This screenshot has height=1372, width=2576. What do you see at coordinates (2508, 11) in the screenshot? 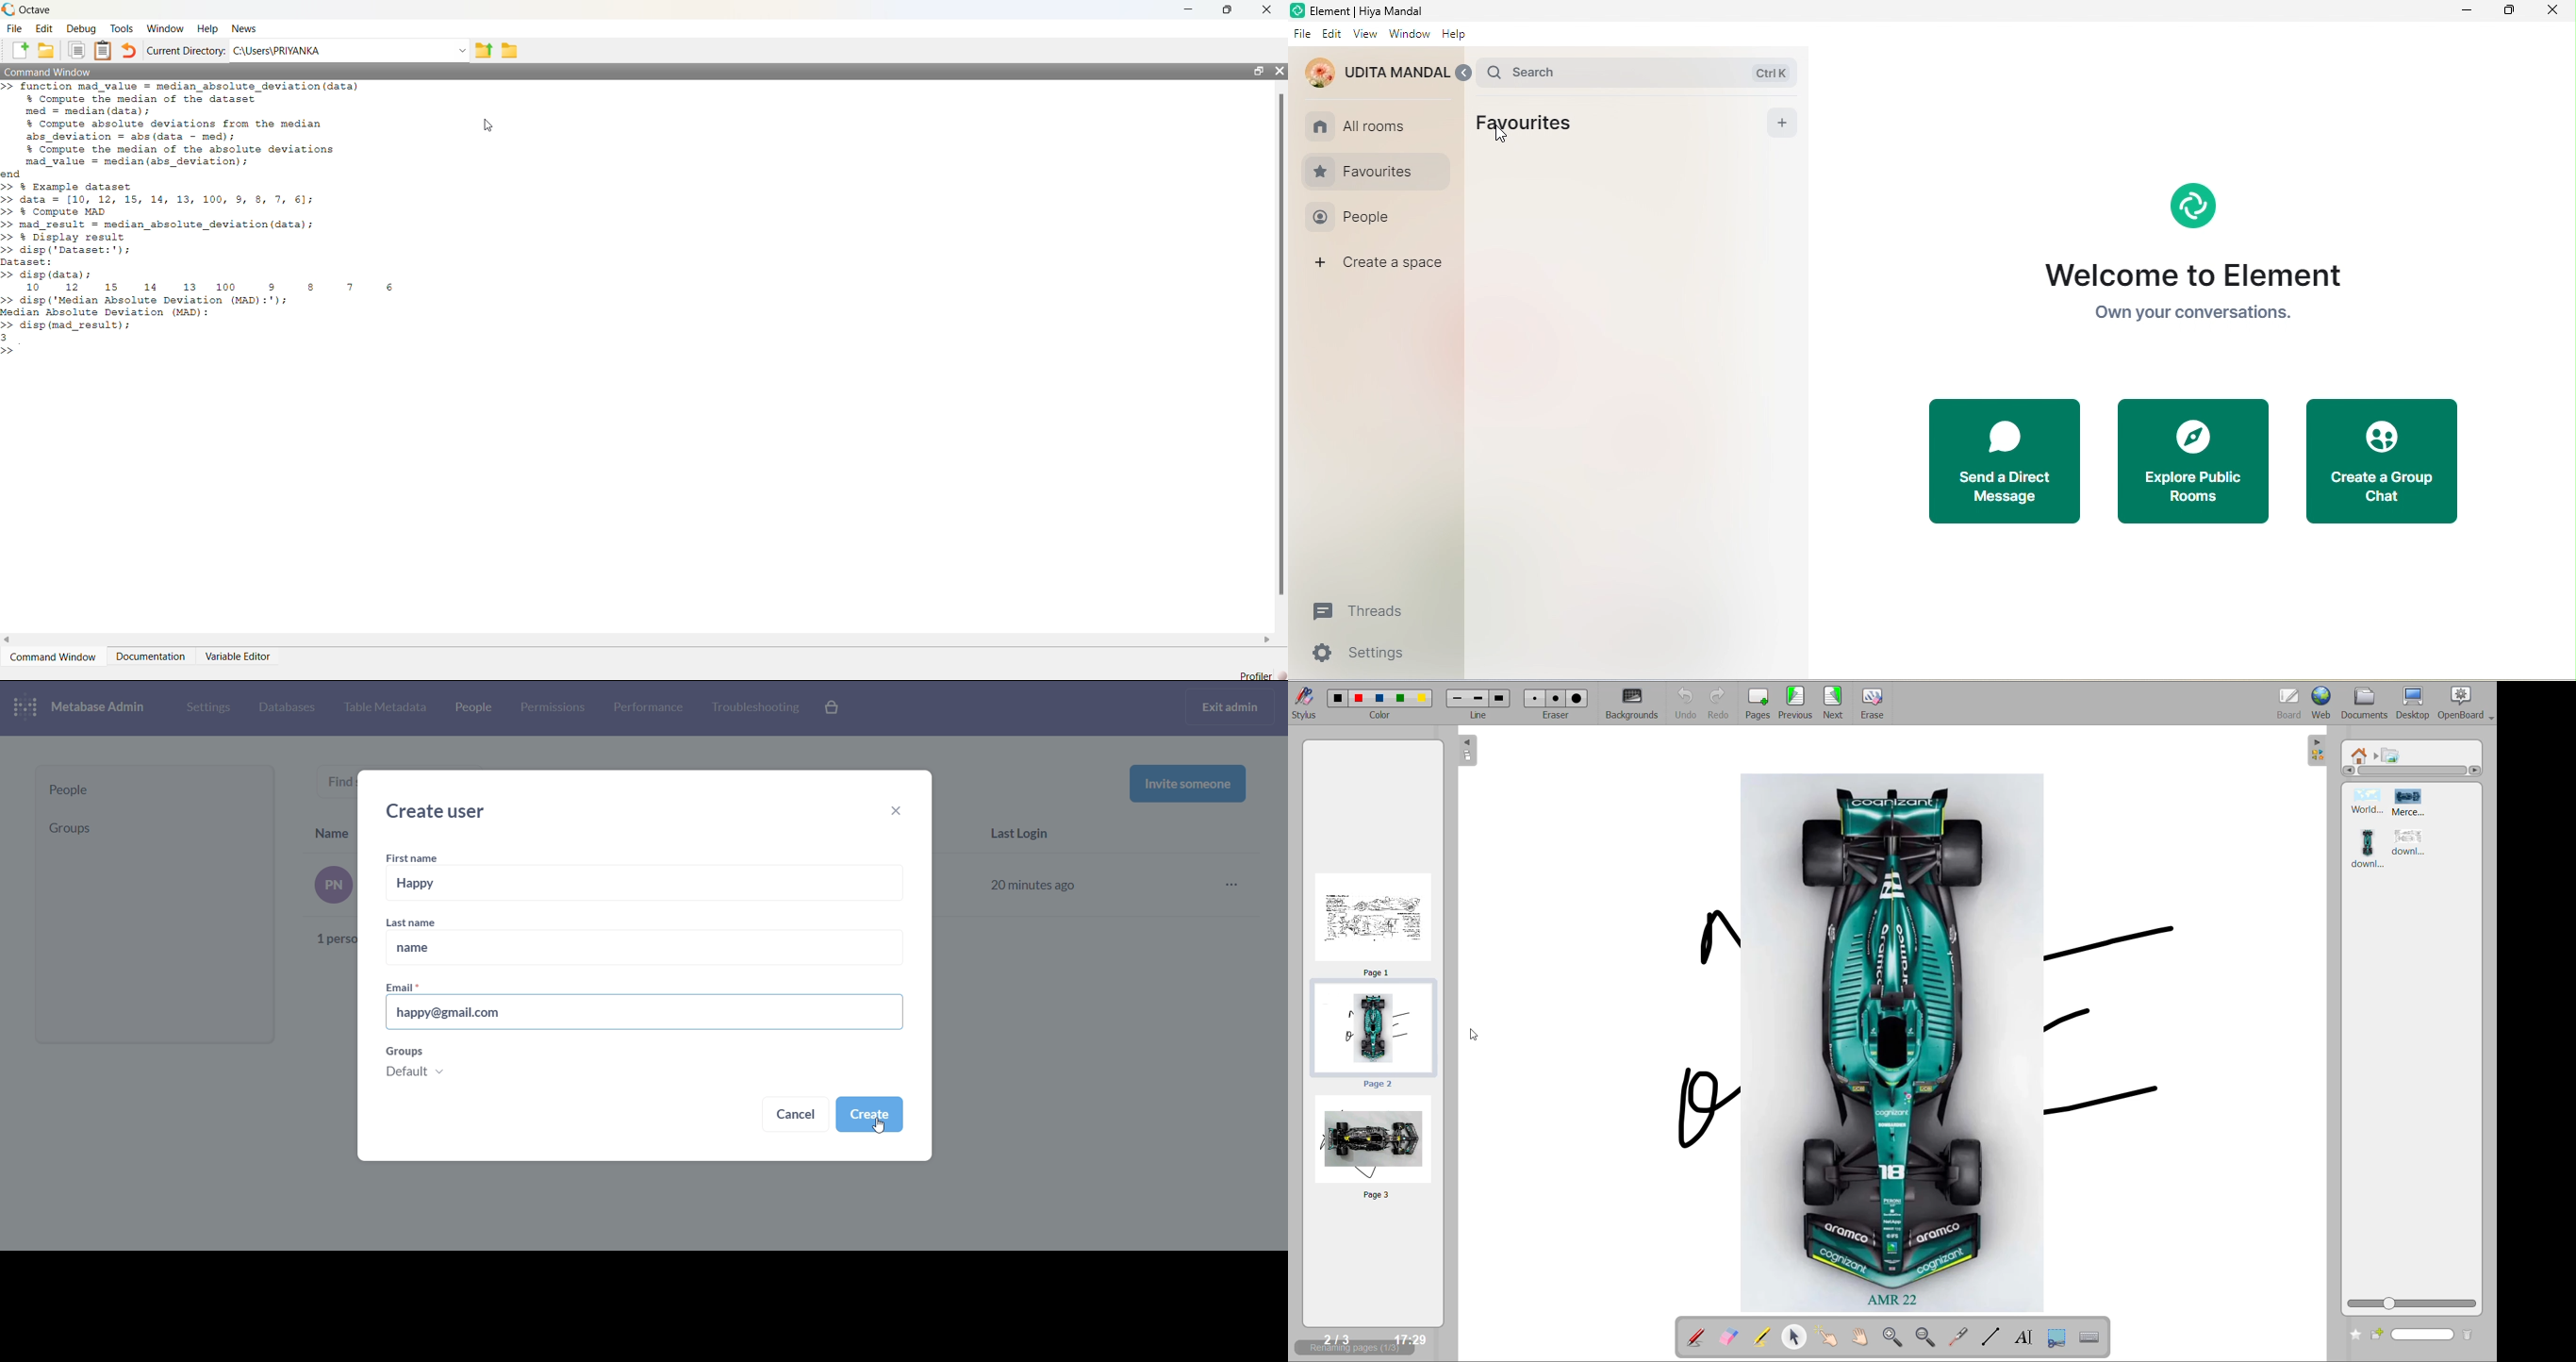
I see `maximize` at bounding box center [2508, 11].